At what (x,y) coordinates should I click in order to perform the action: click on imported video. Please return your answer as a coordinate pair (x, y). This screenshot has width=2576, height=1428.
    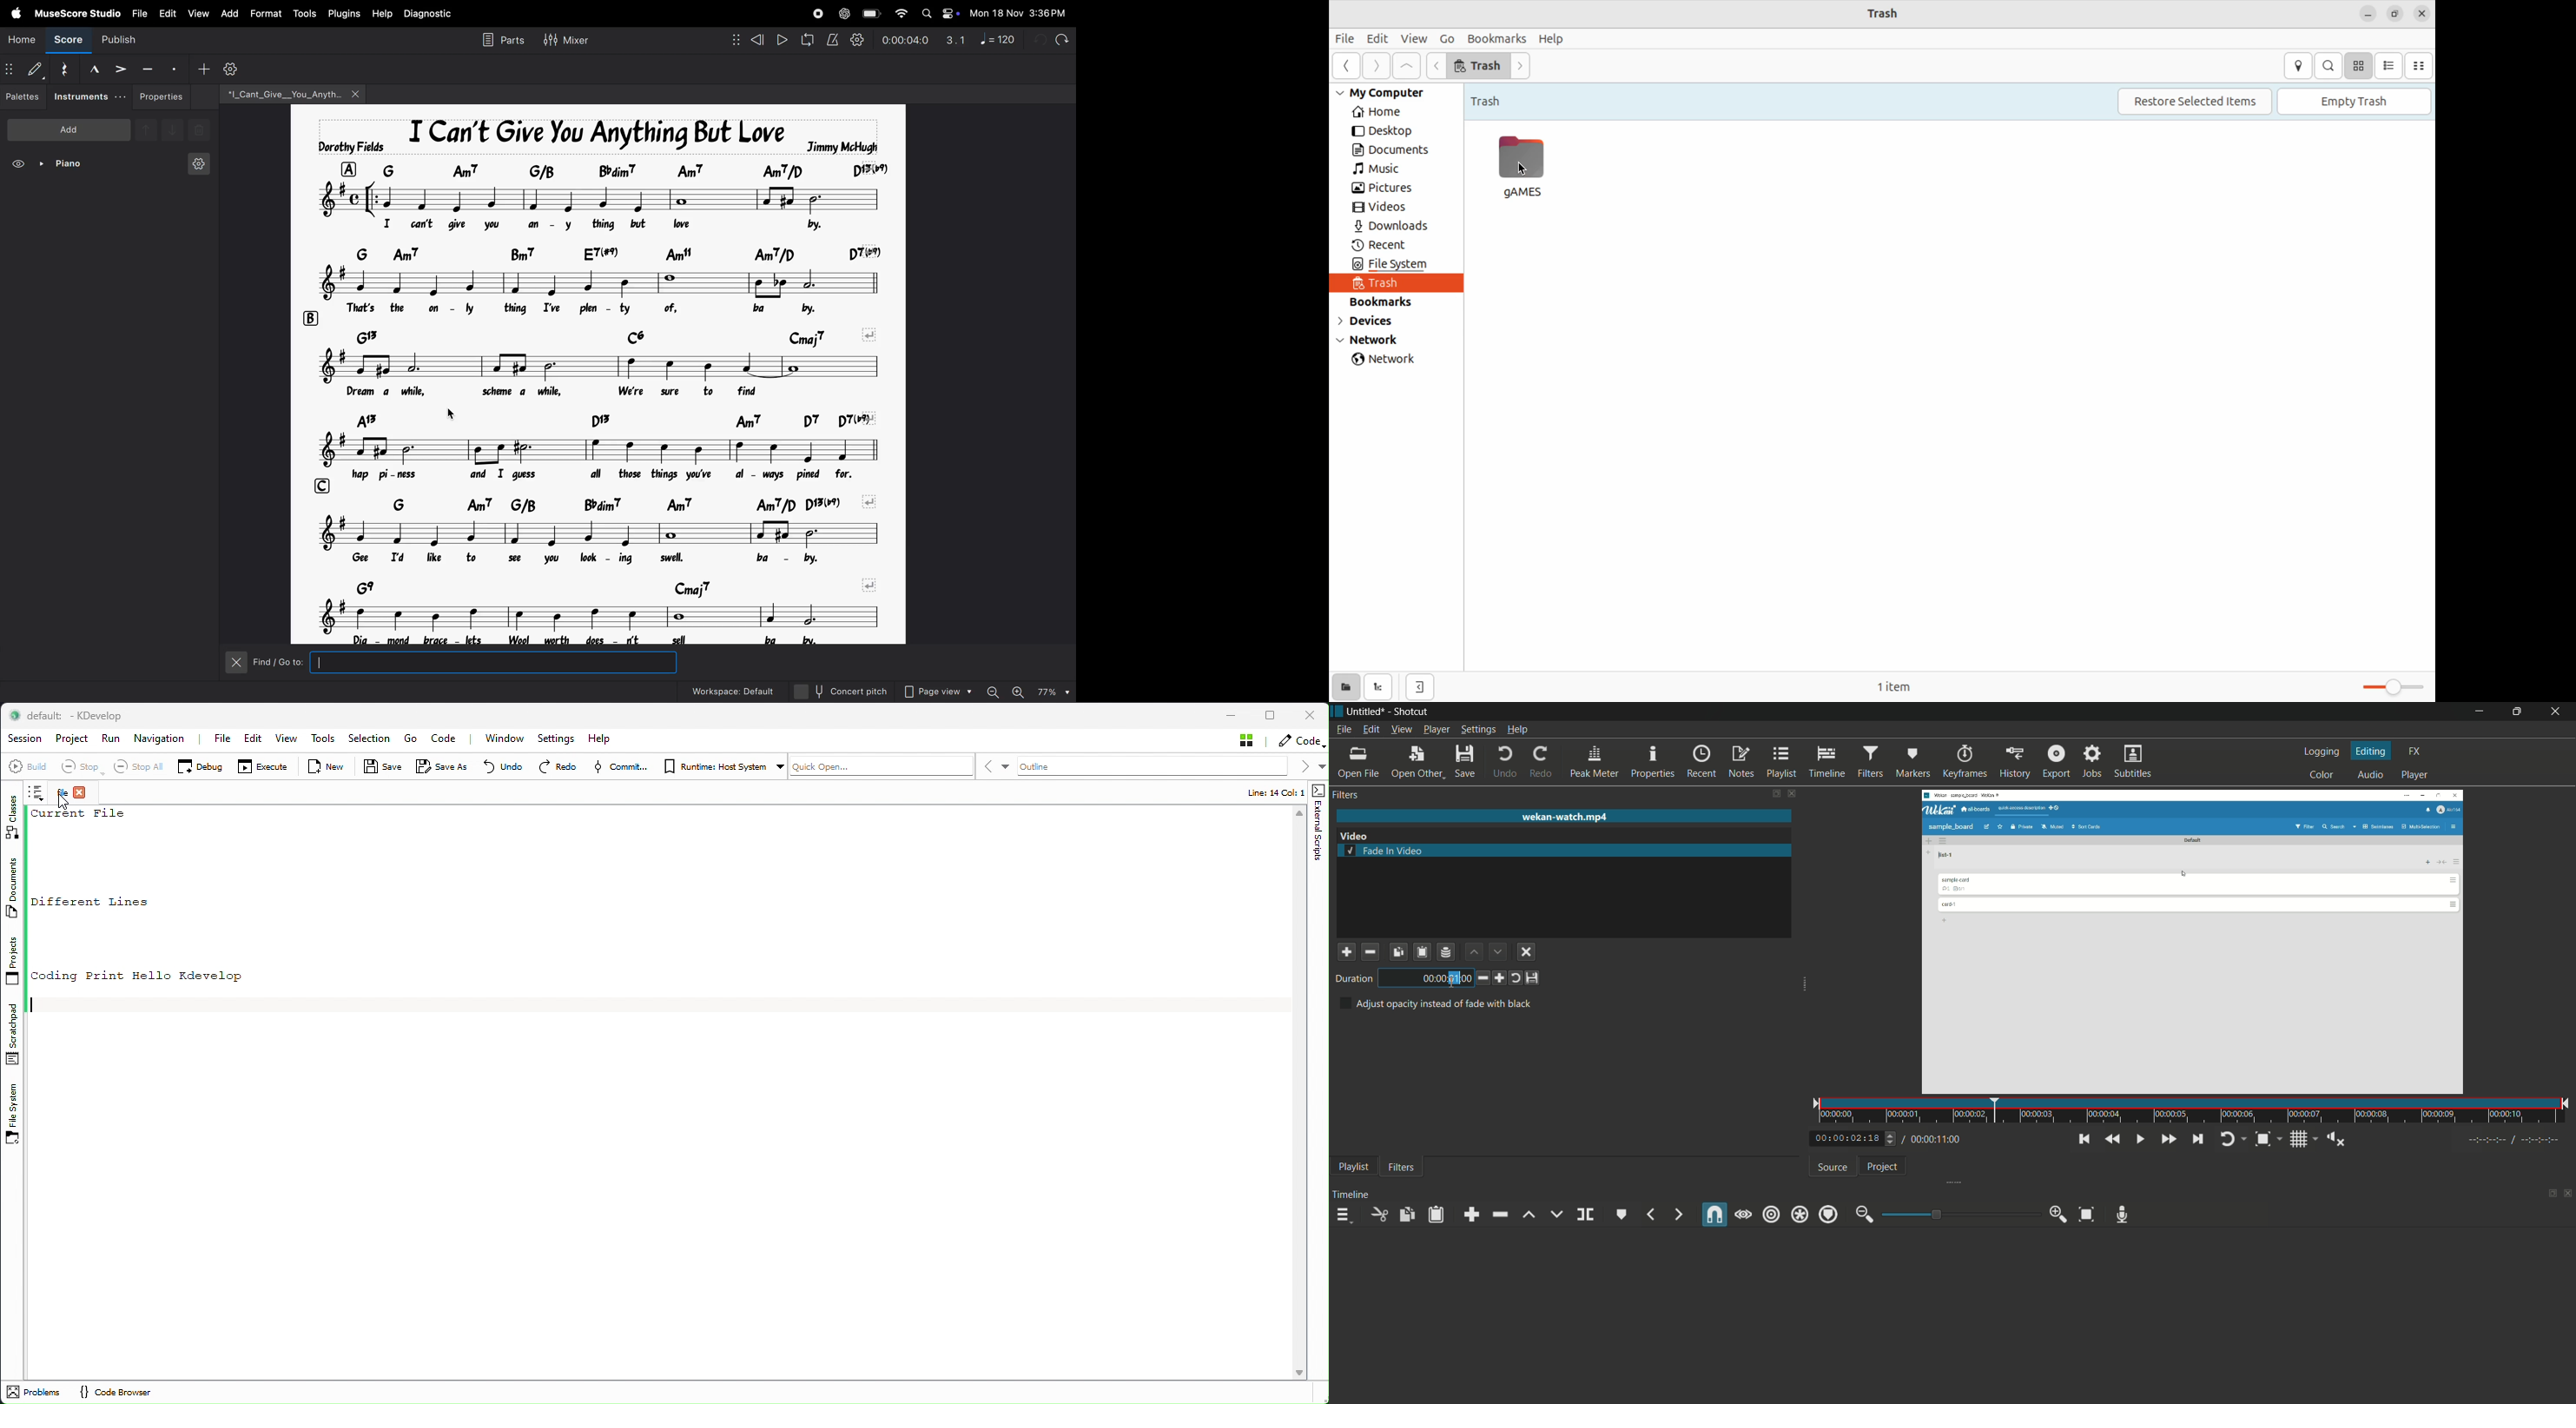
    Looking at the image, I should click on (2196, 941).